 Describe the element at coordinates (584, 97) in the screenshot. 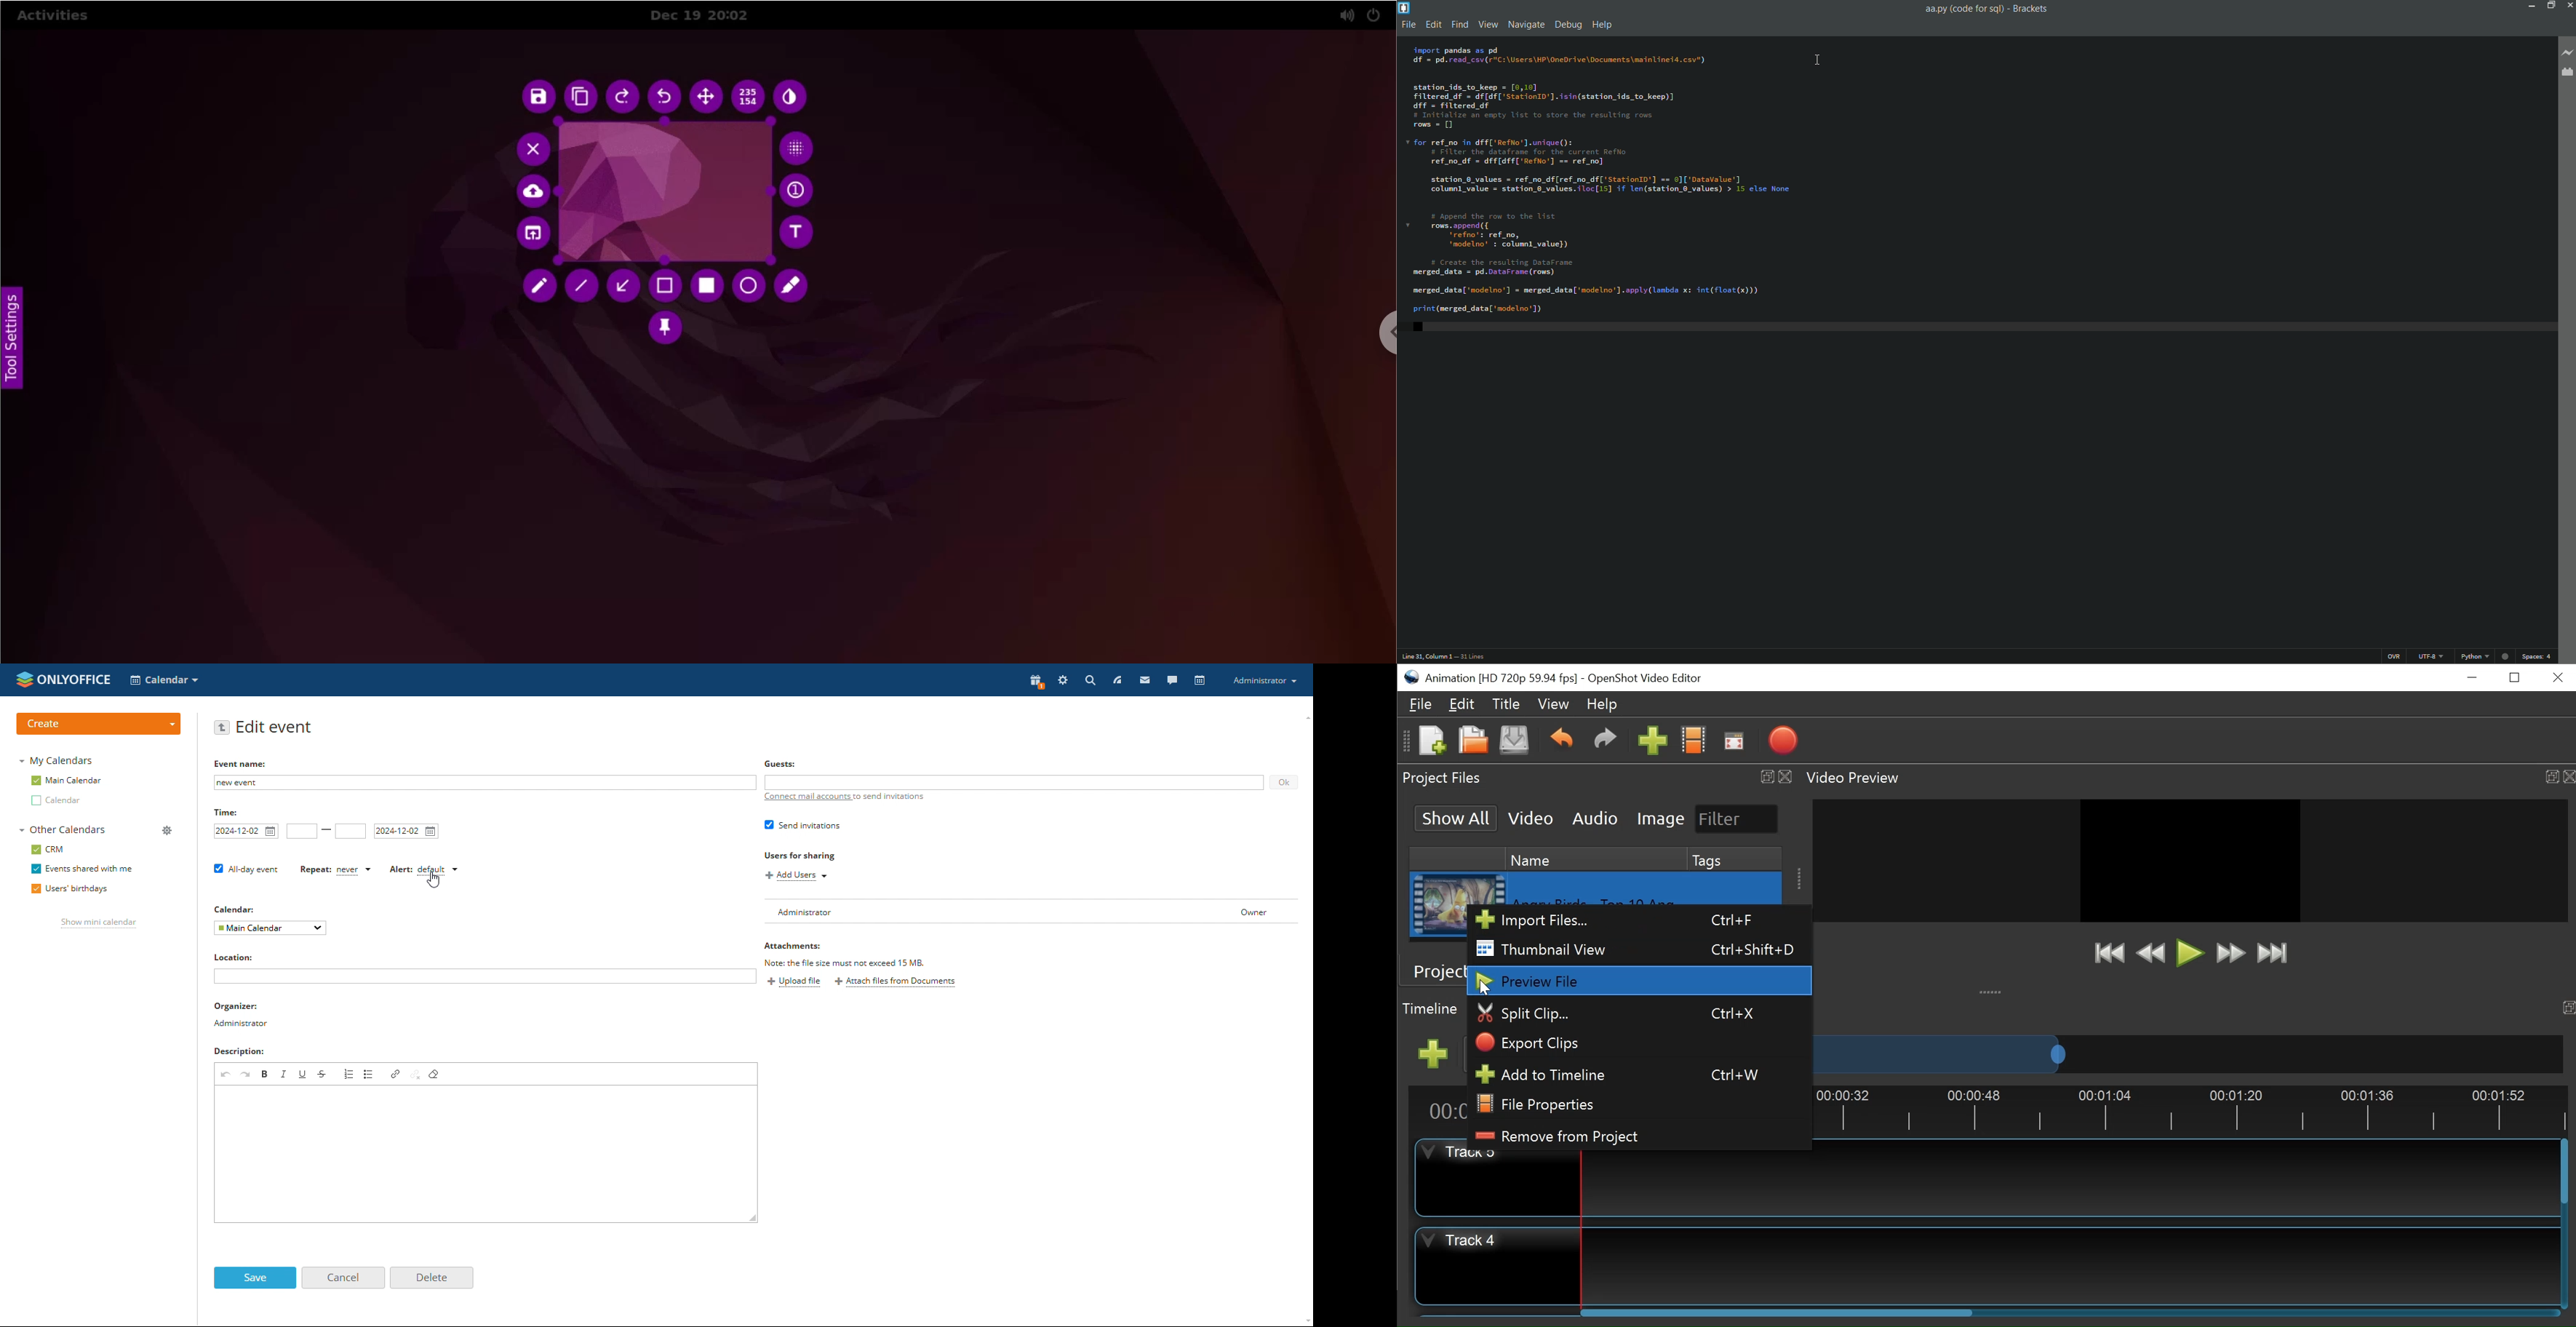

I see `copy to clipboard` at that location.